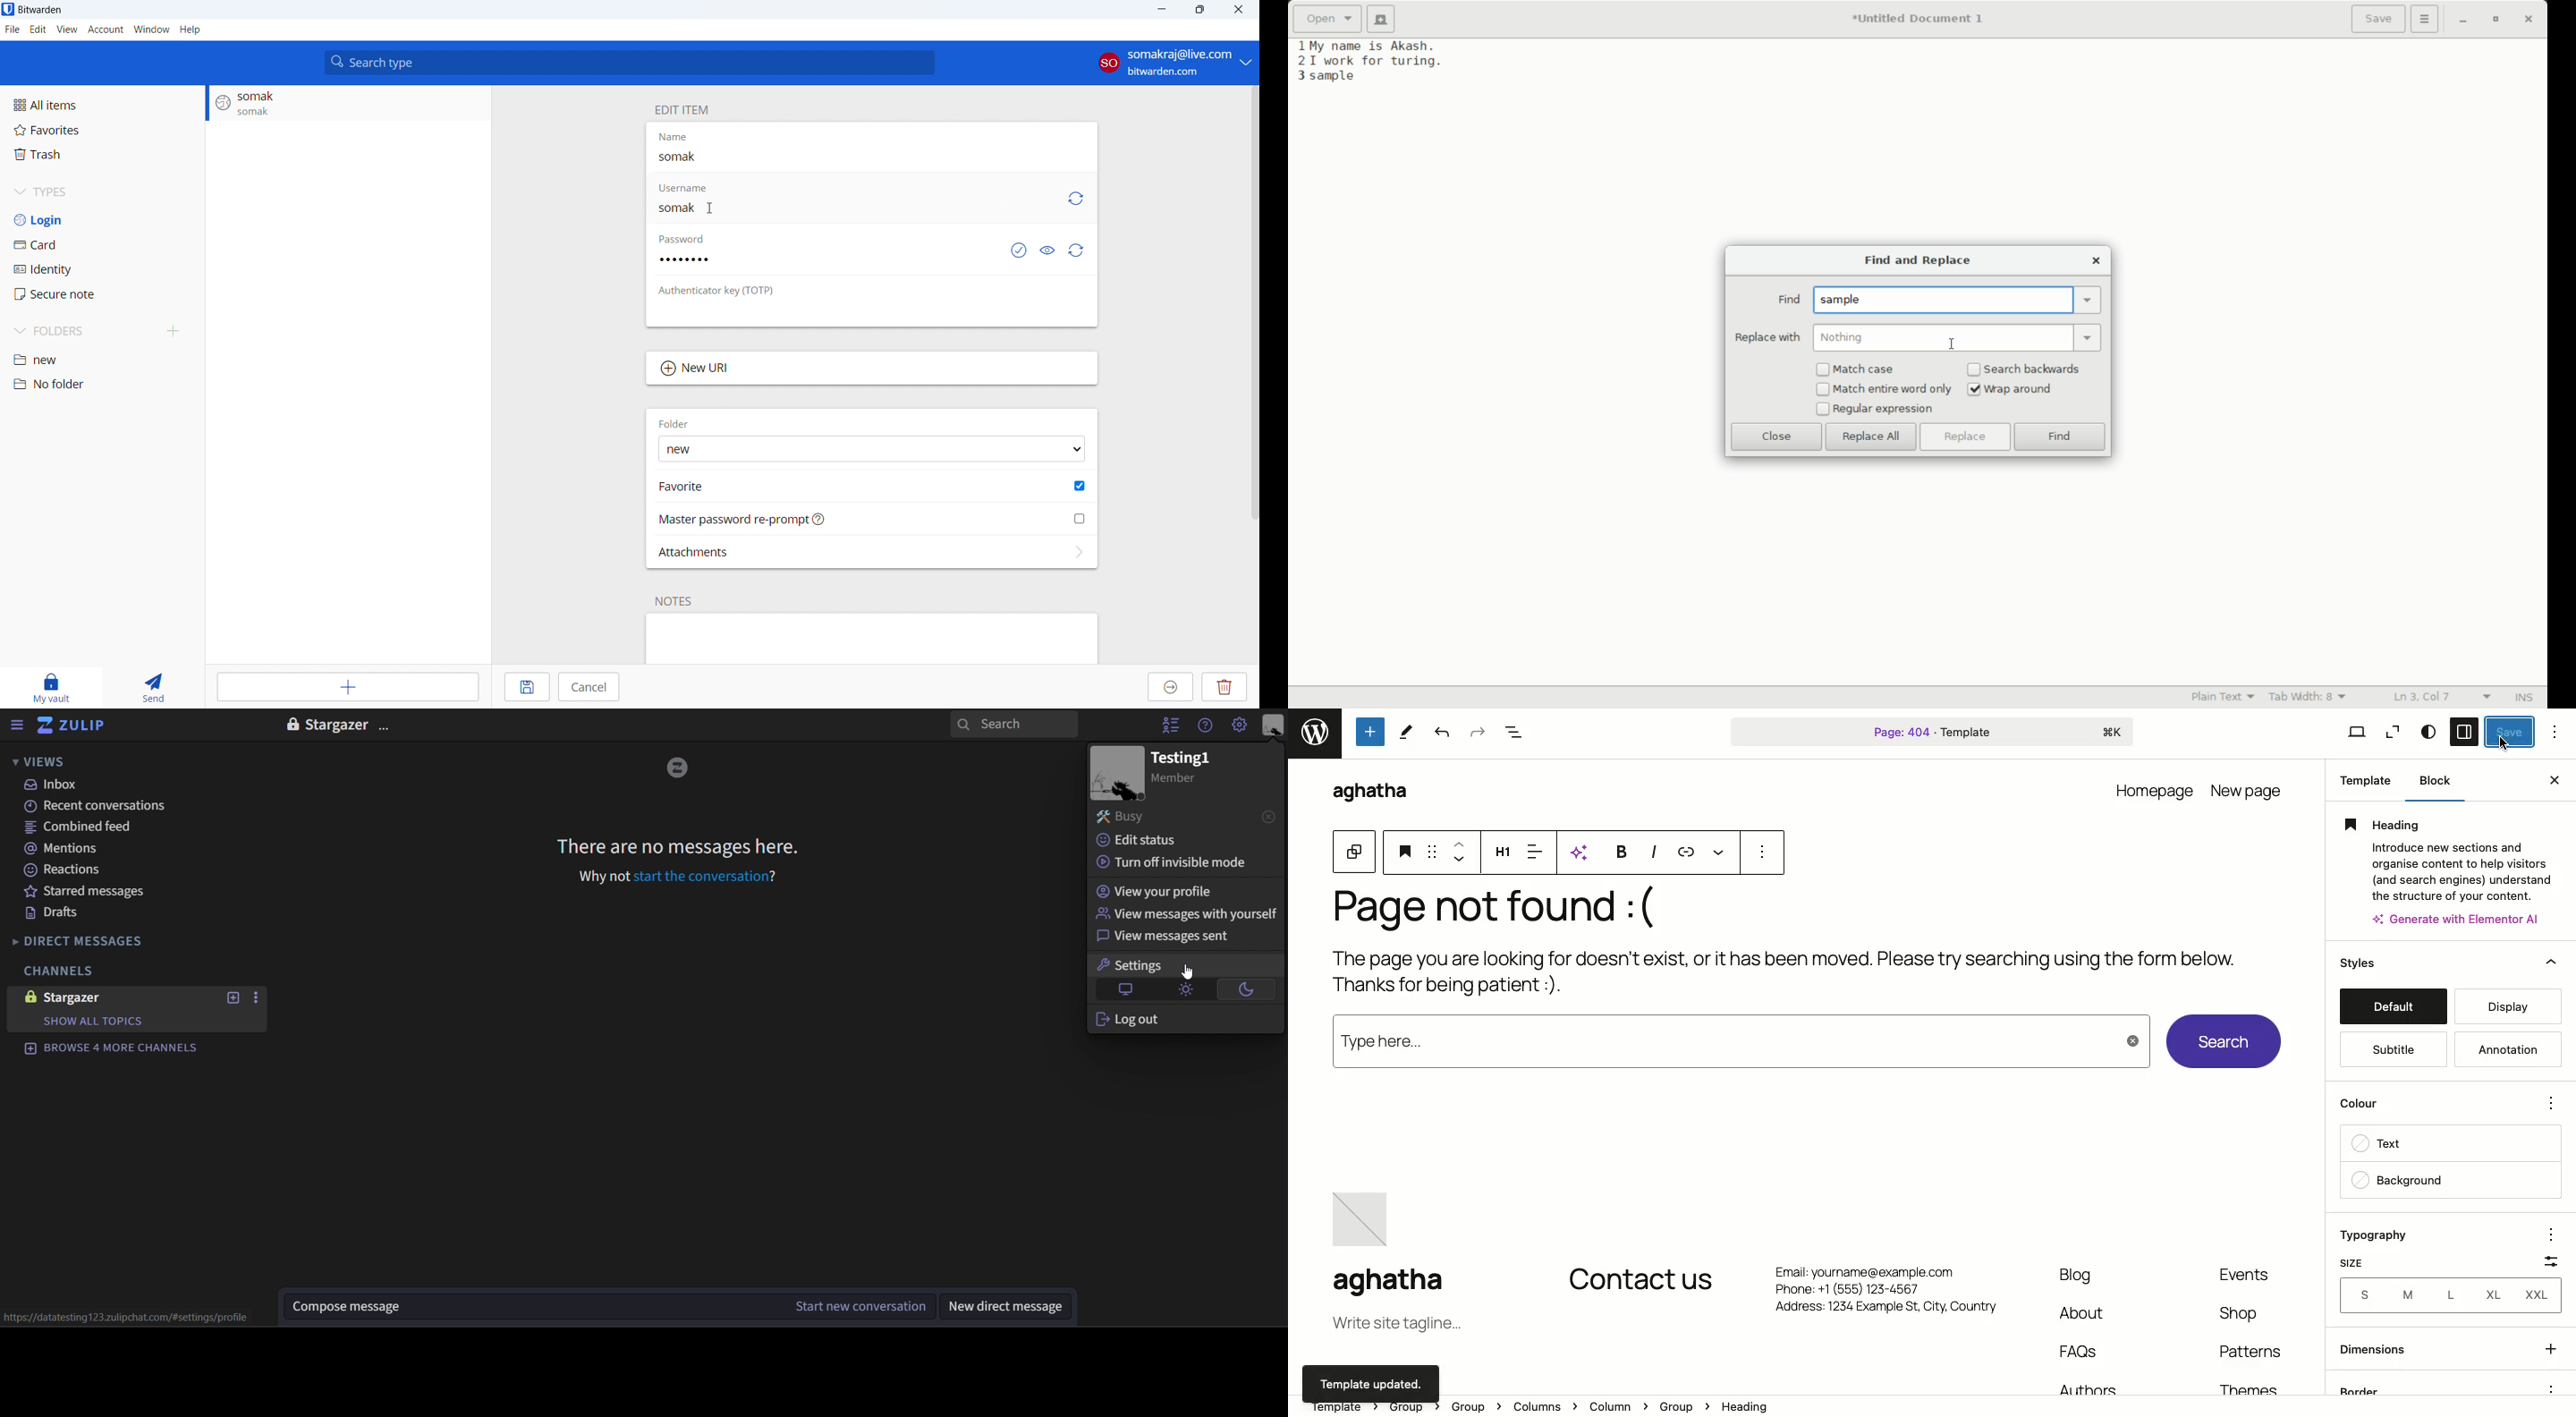 The image size is (2576, 1428). Describe the element at coordinates (65, 973) in the screenshot. I see `channels` at that location.